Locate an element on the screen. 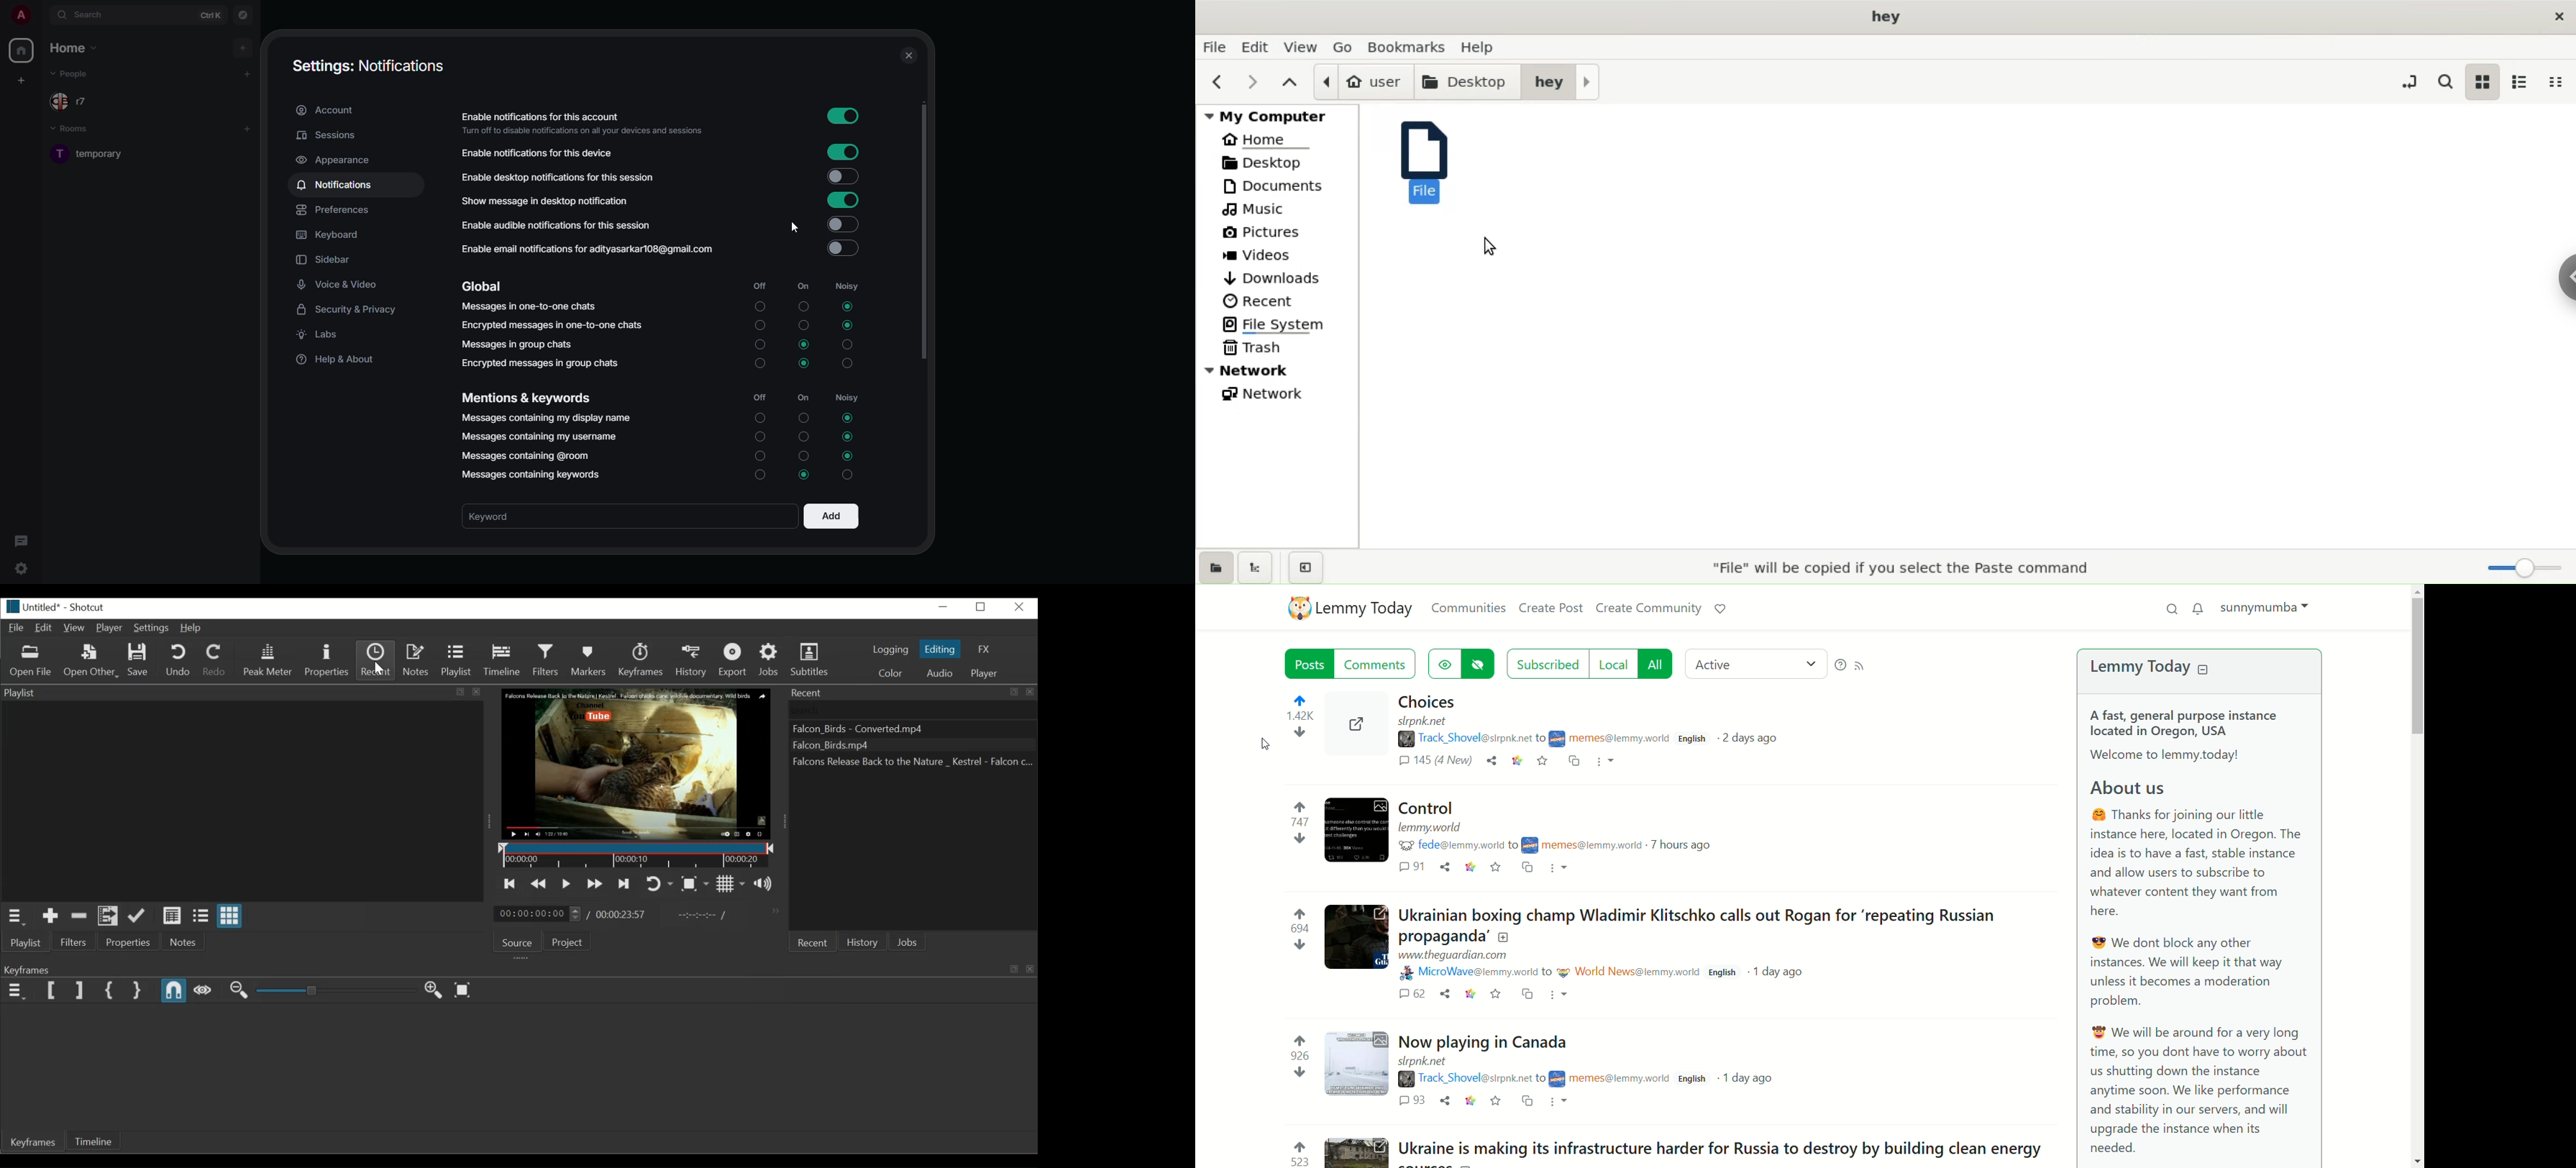  Untitled* - Shortcut (File details) is located at coordinates (63, 607).